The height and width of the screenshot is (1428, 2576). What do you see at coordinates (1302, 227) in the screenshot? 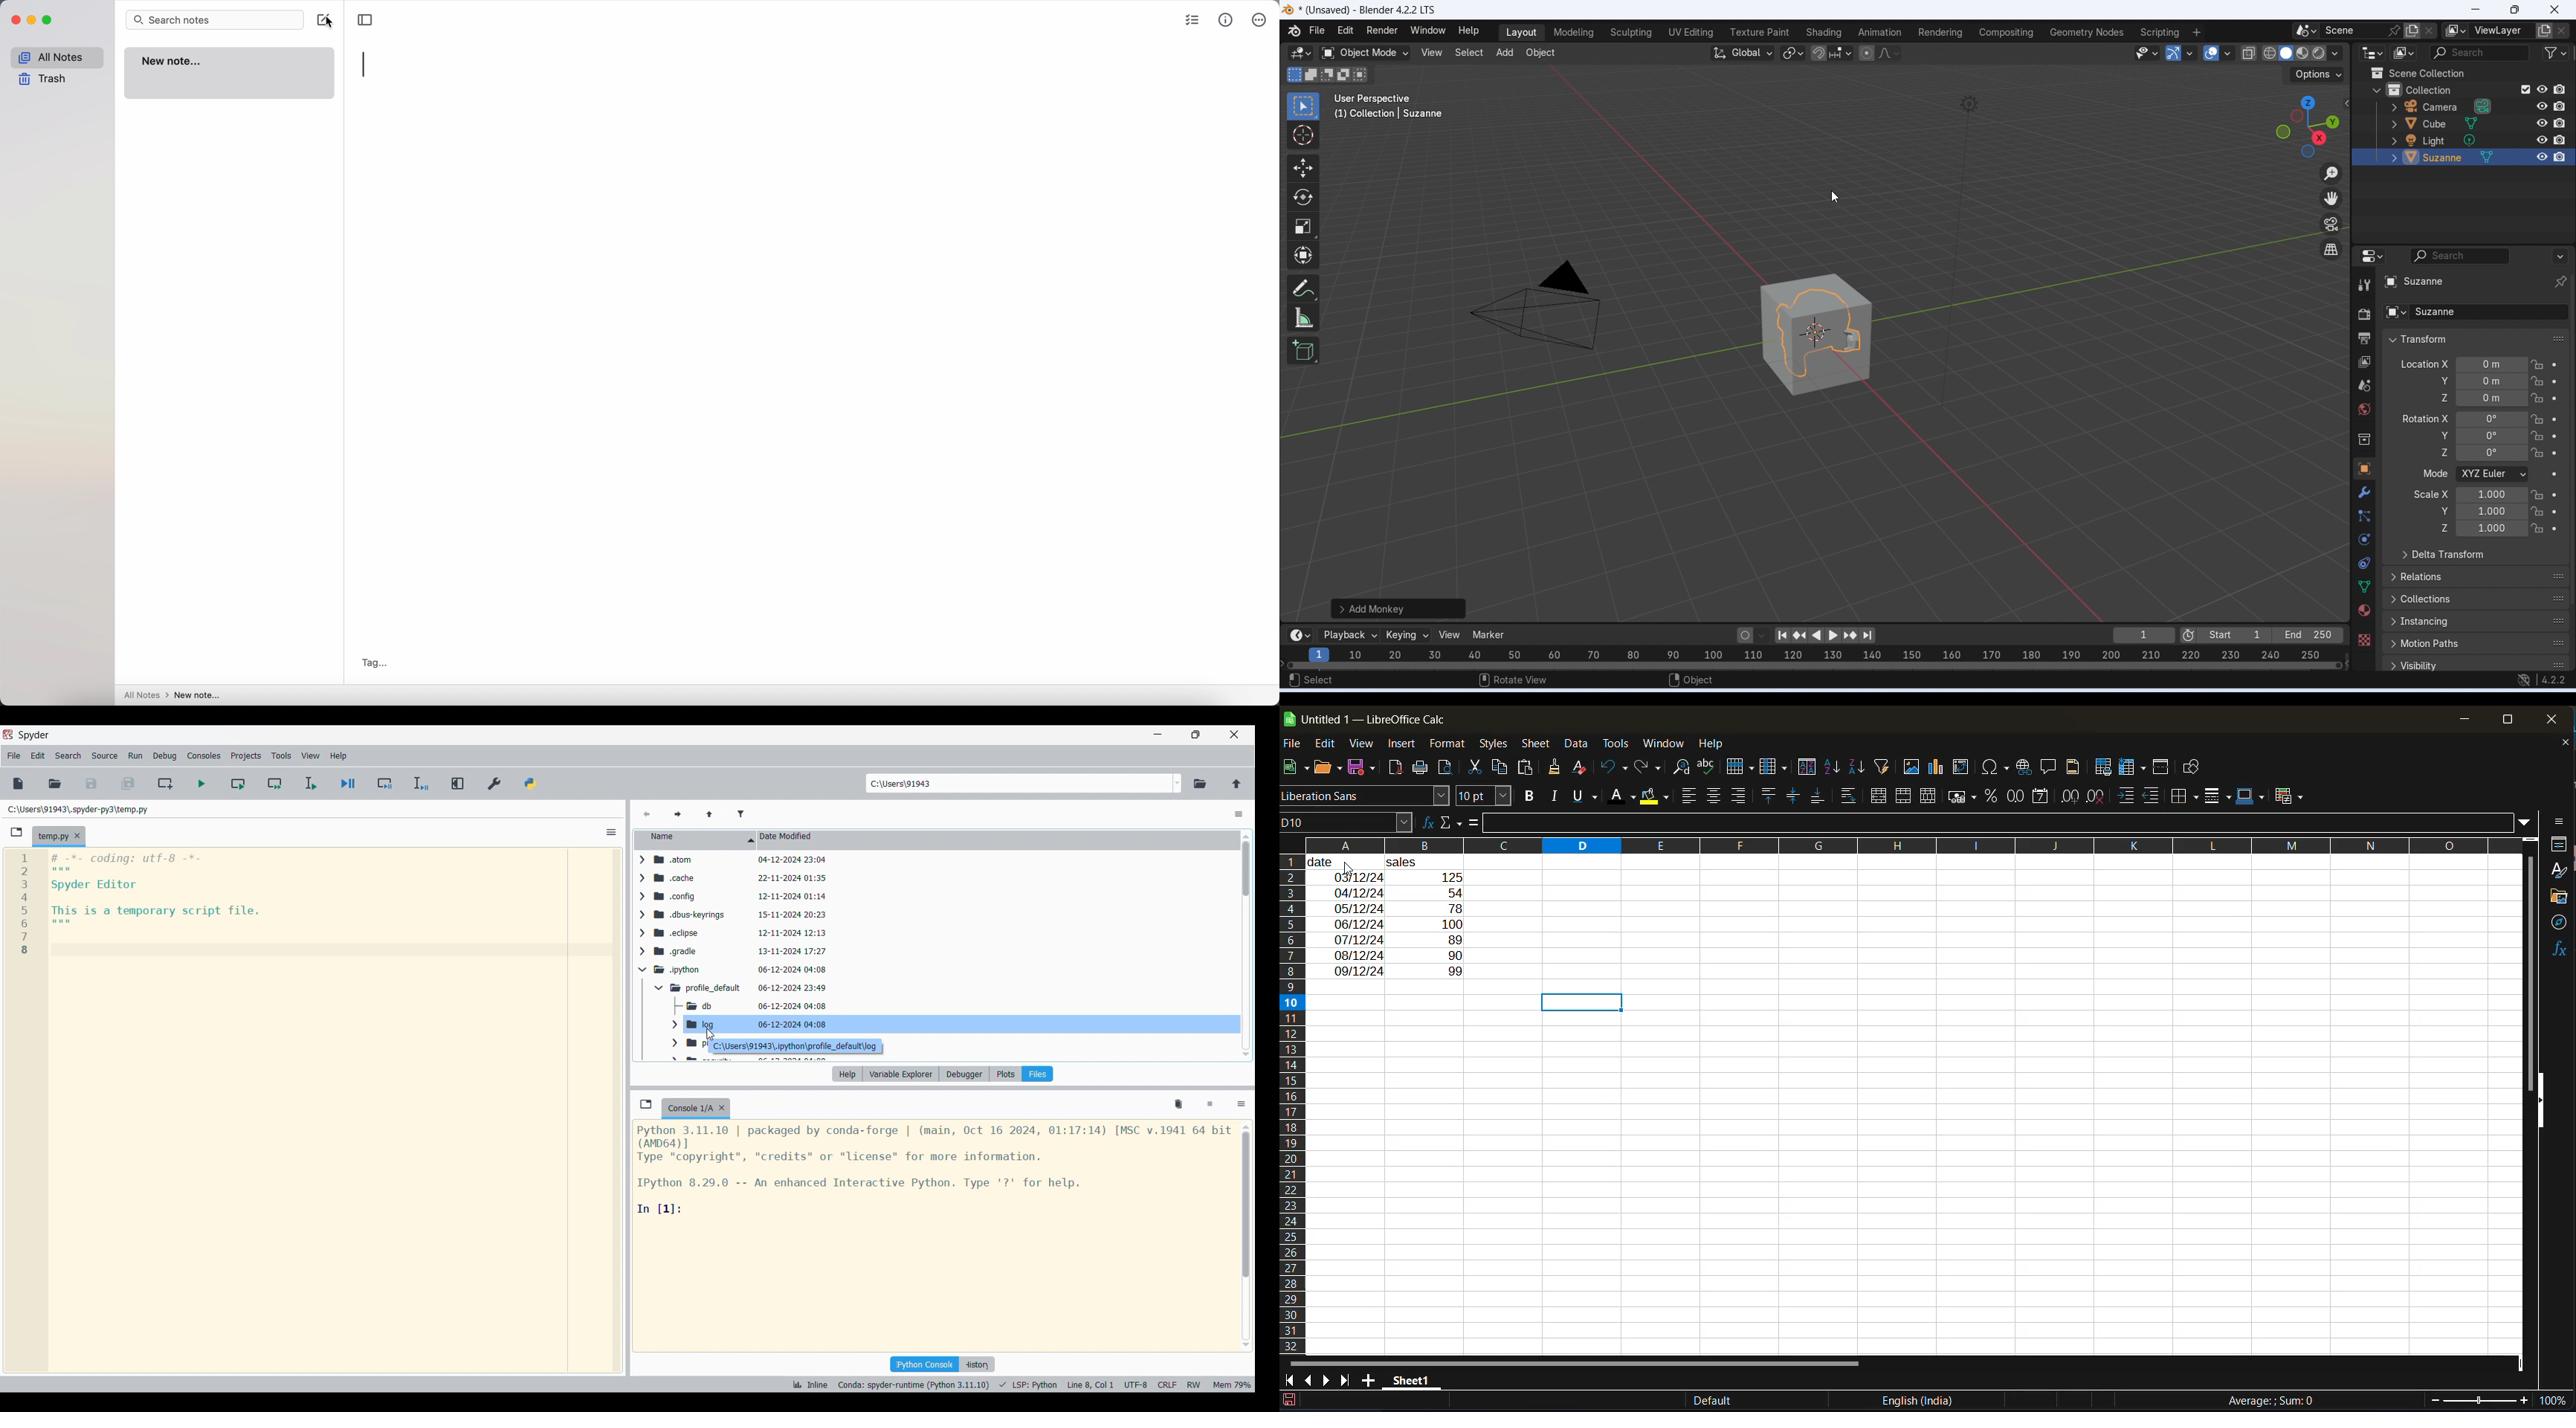
I see `Scale` at bounding box center [1302, 227].